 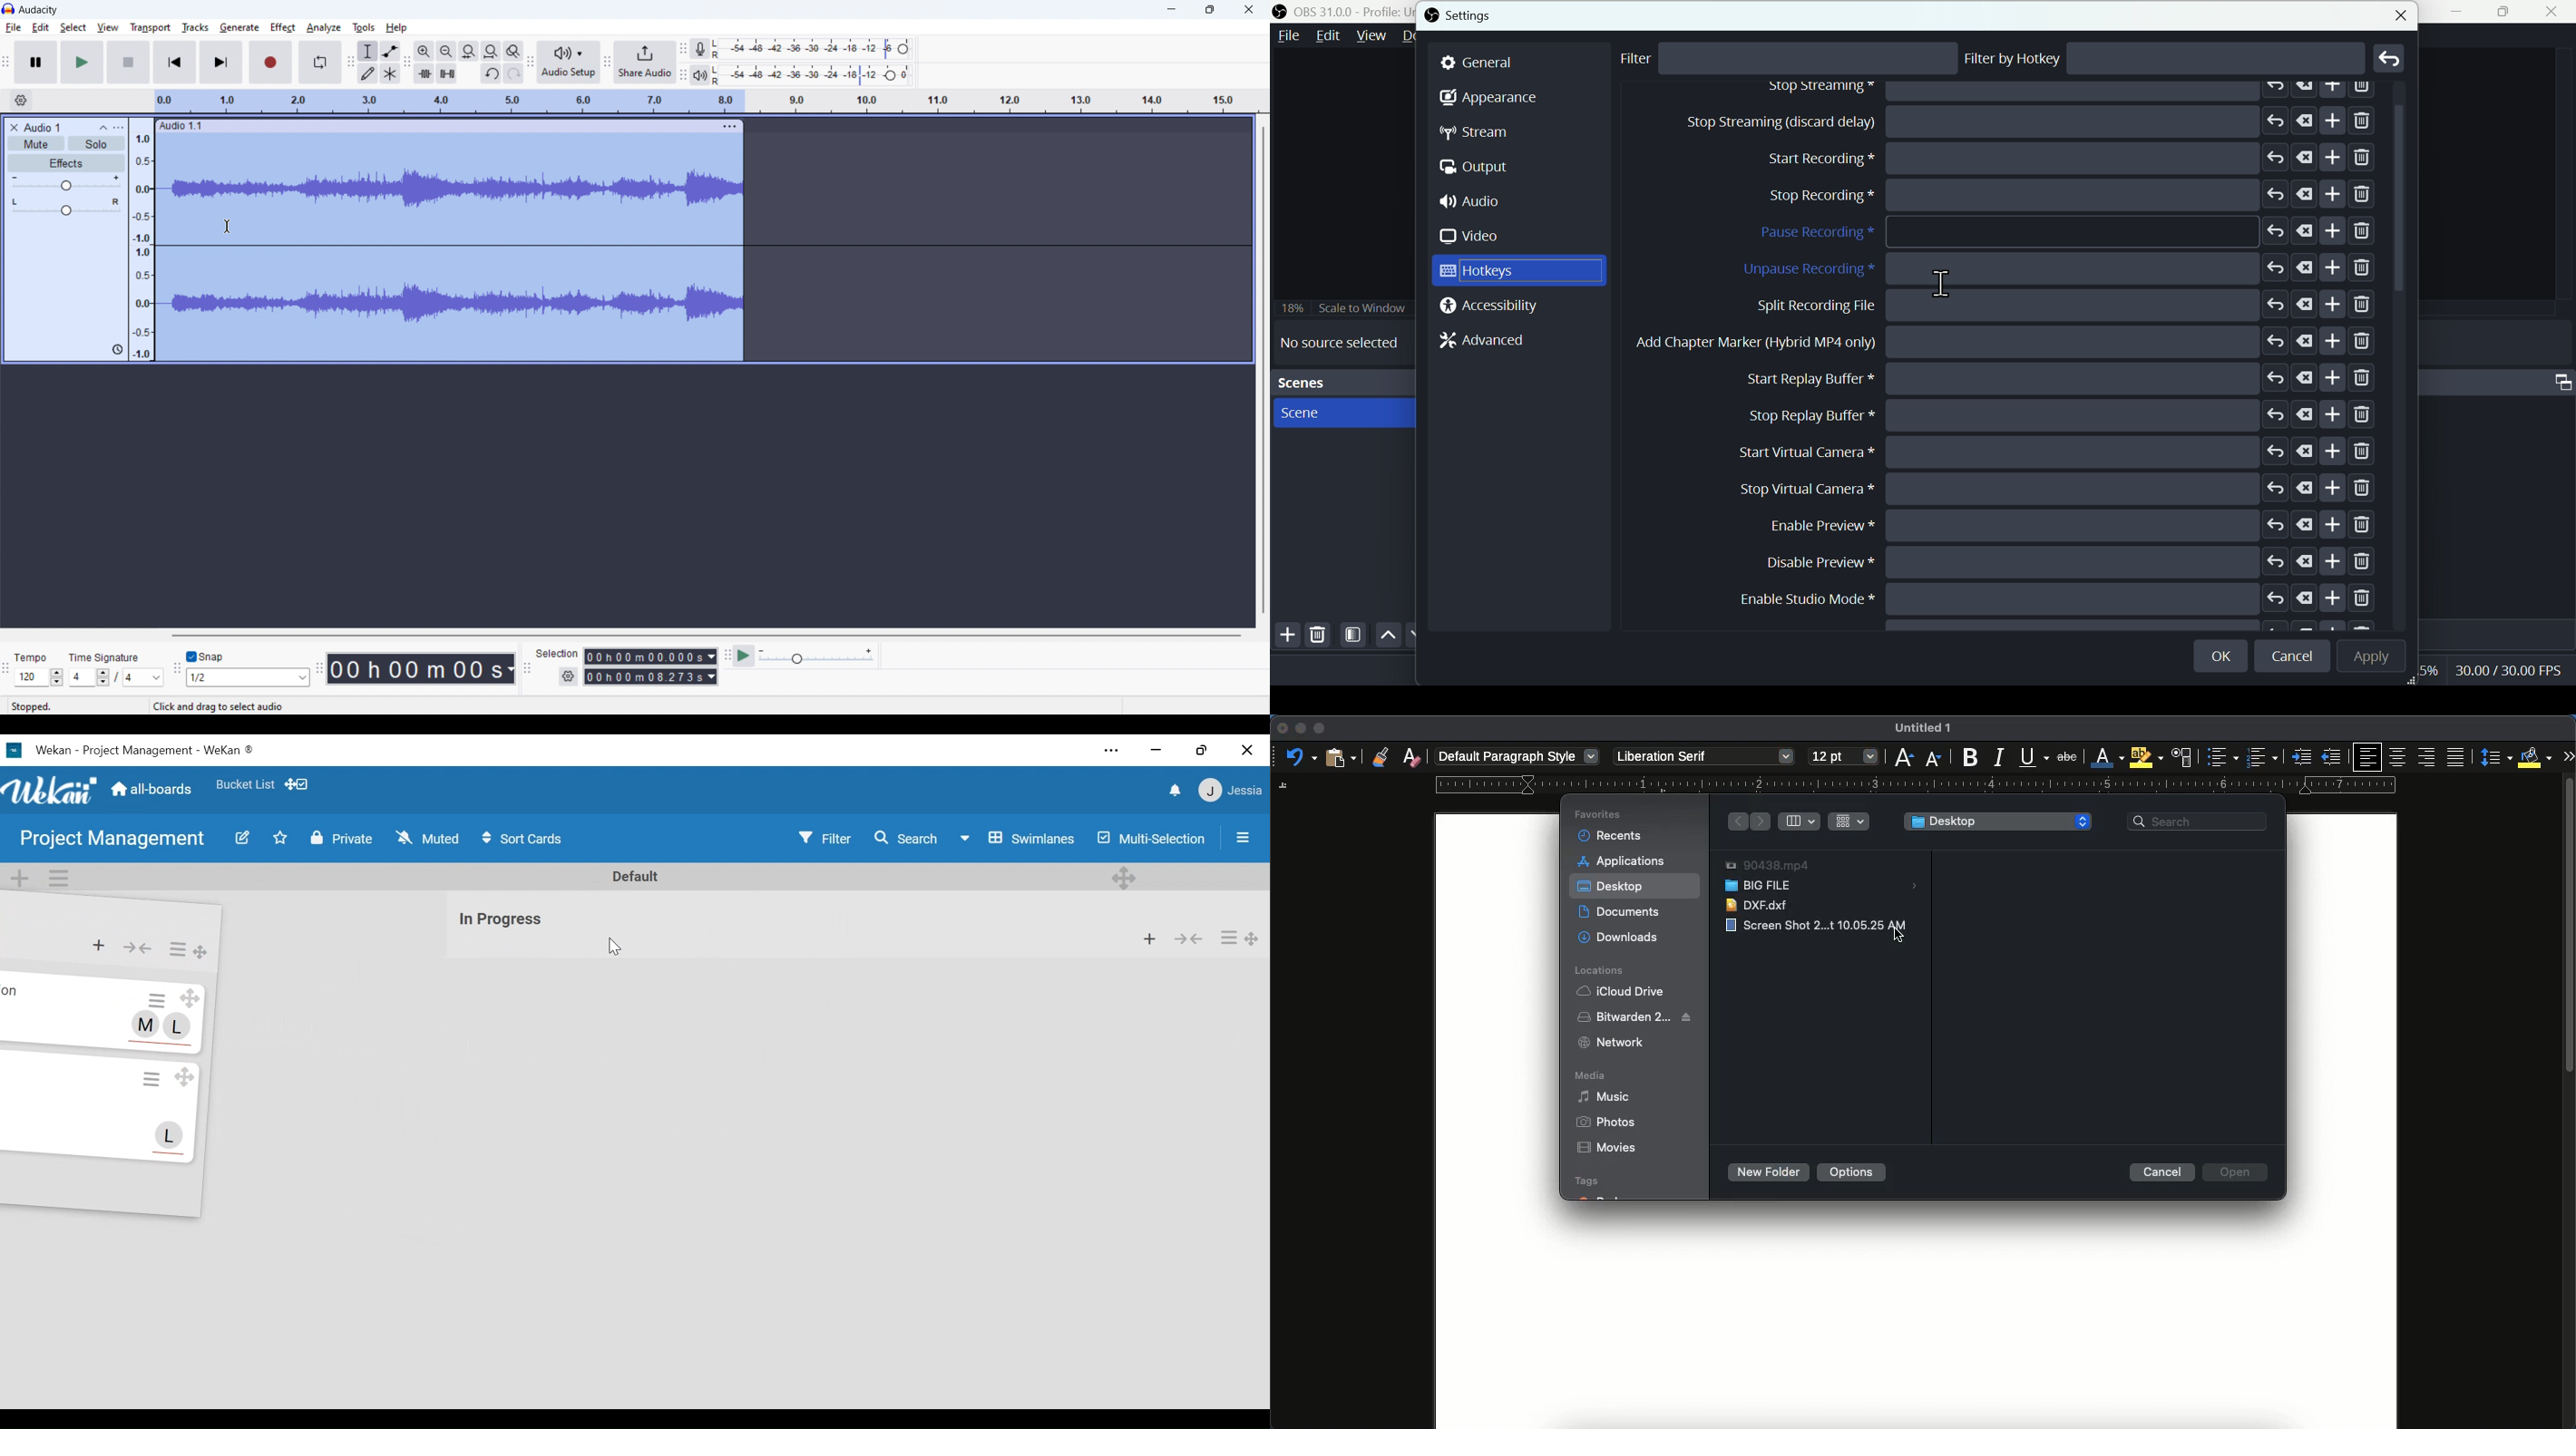 I want to click on Split recording file, so click(x=2054, y=305).